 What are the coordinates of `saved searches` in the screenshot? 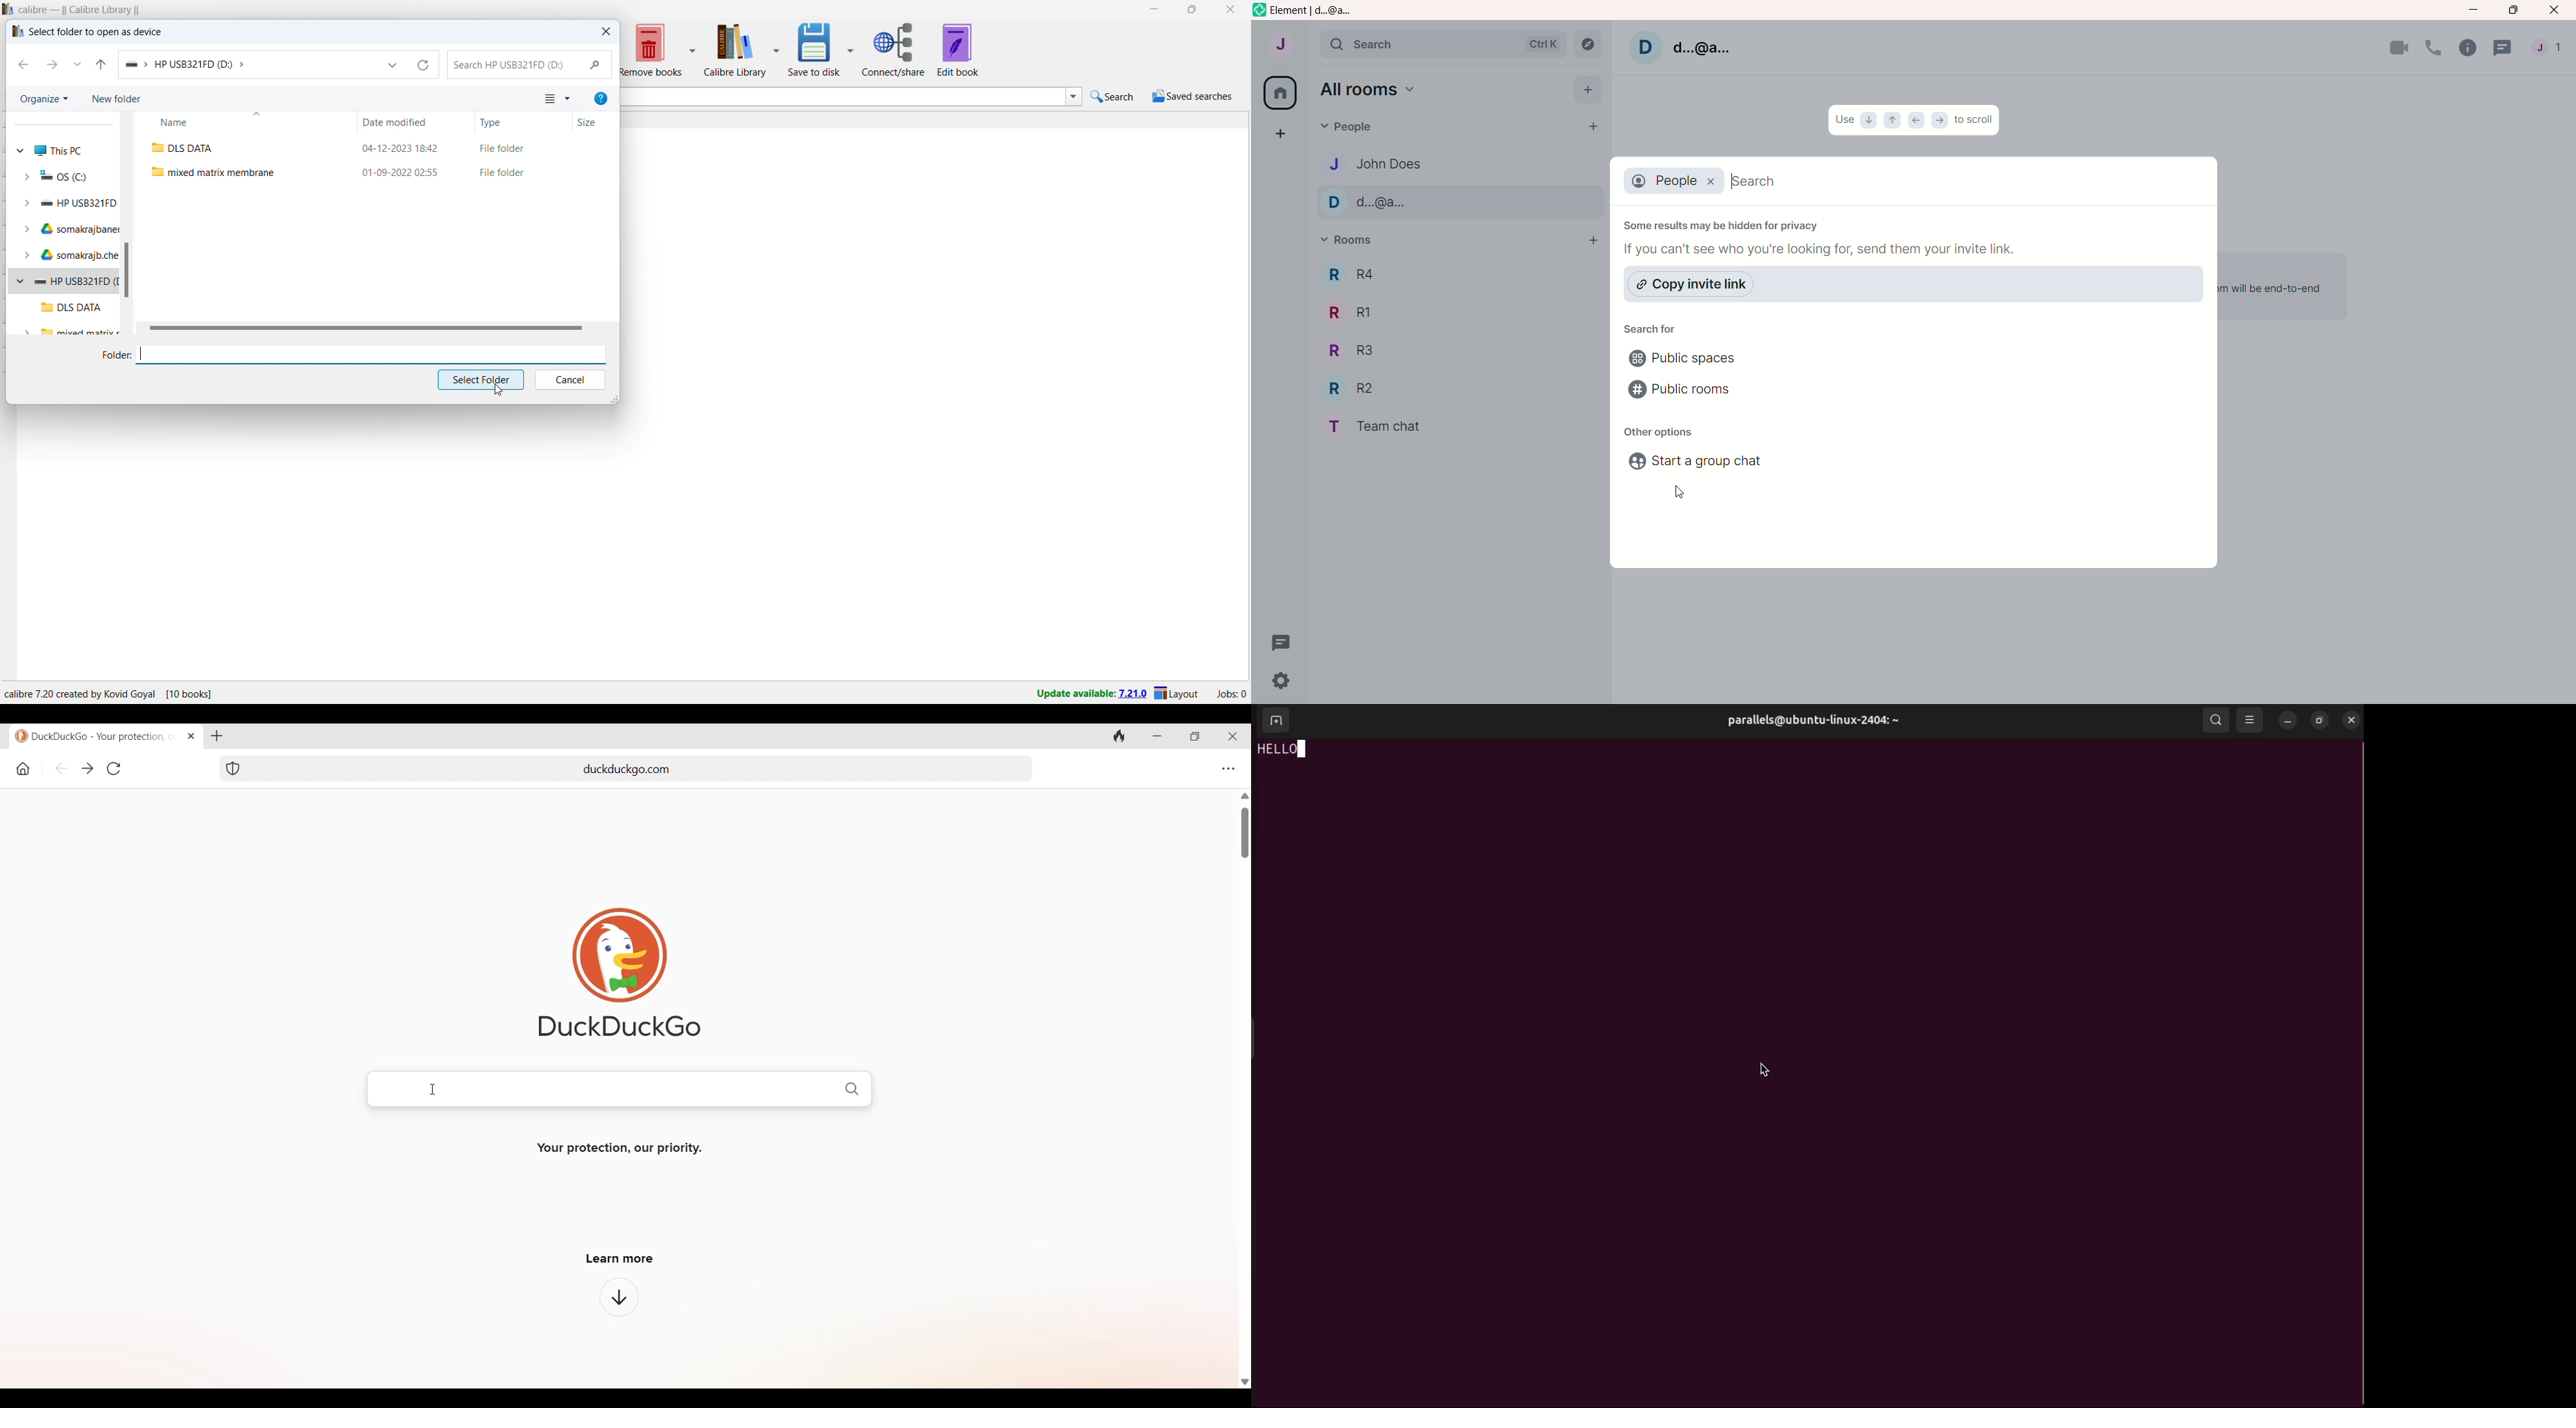 It's located at (1193, 96).